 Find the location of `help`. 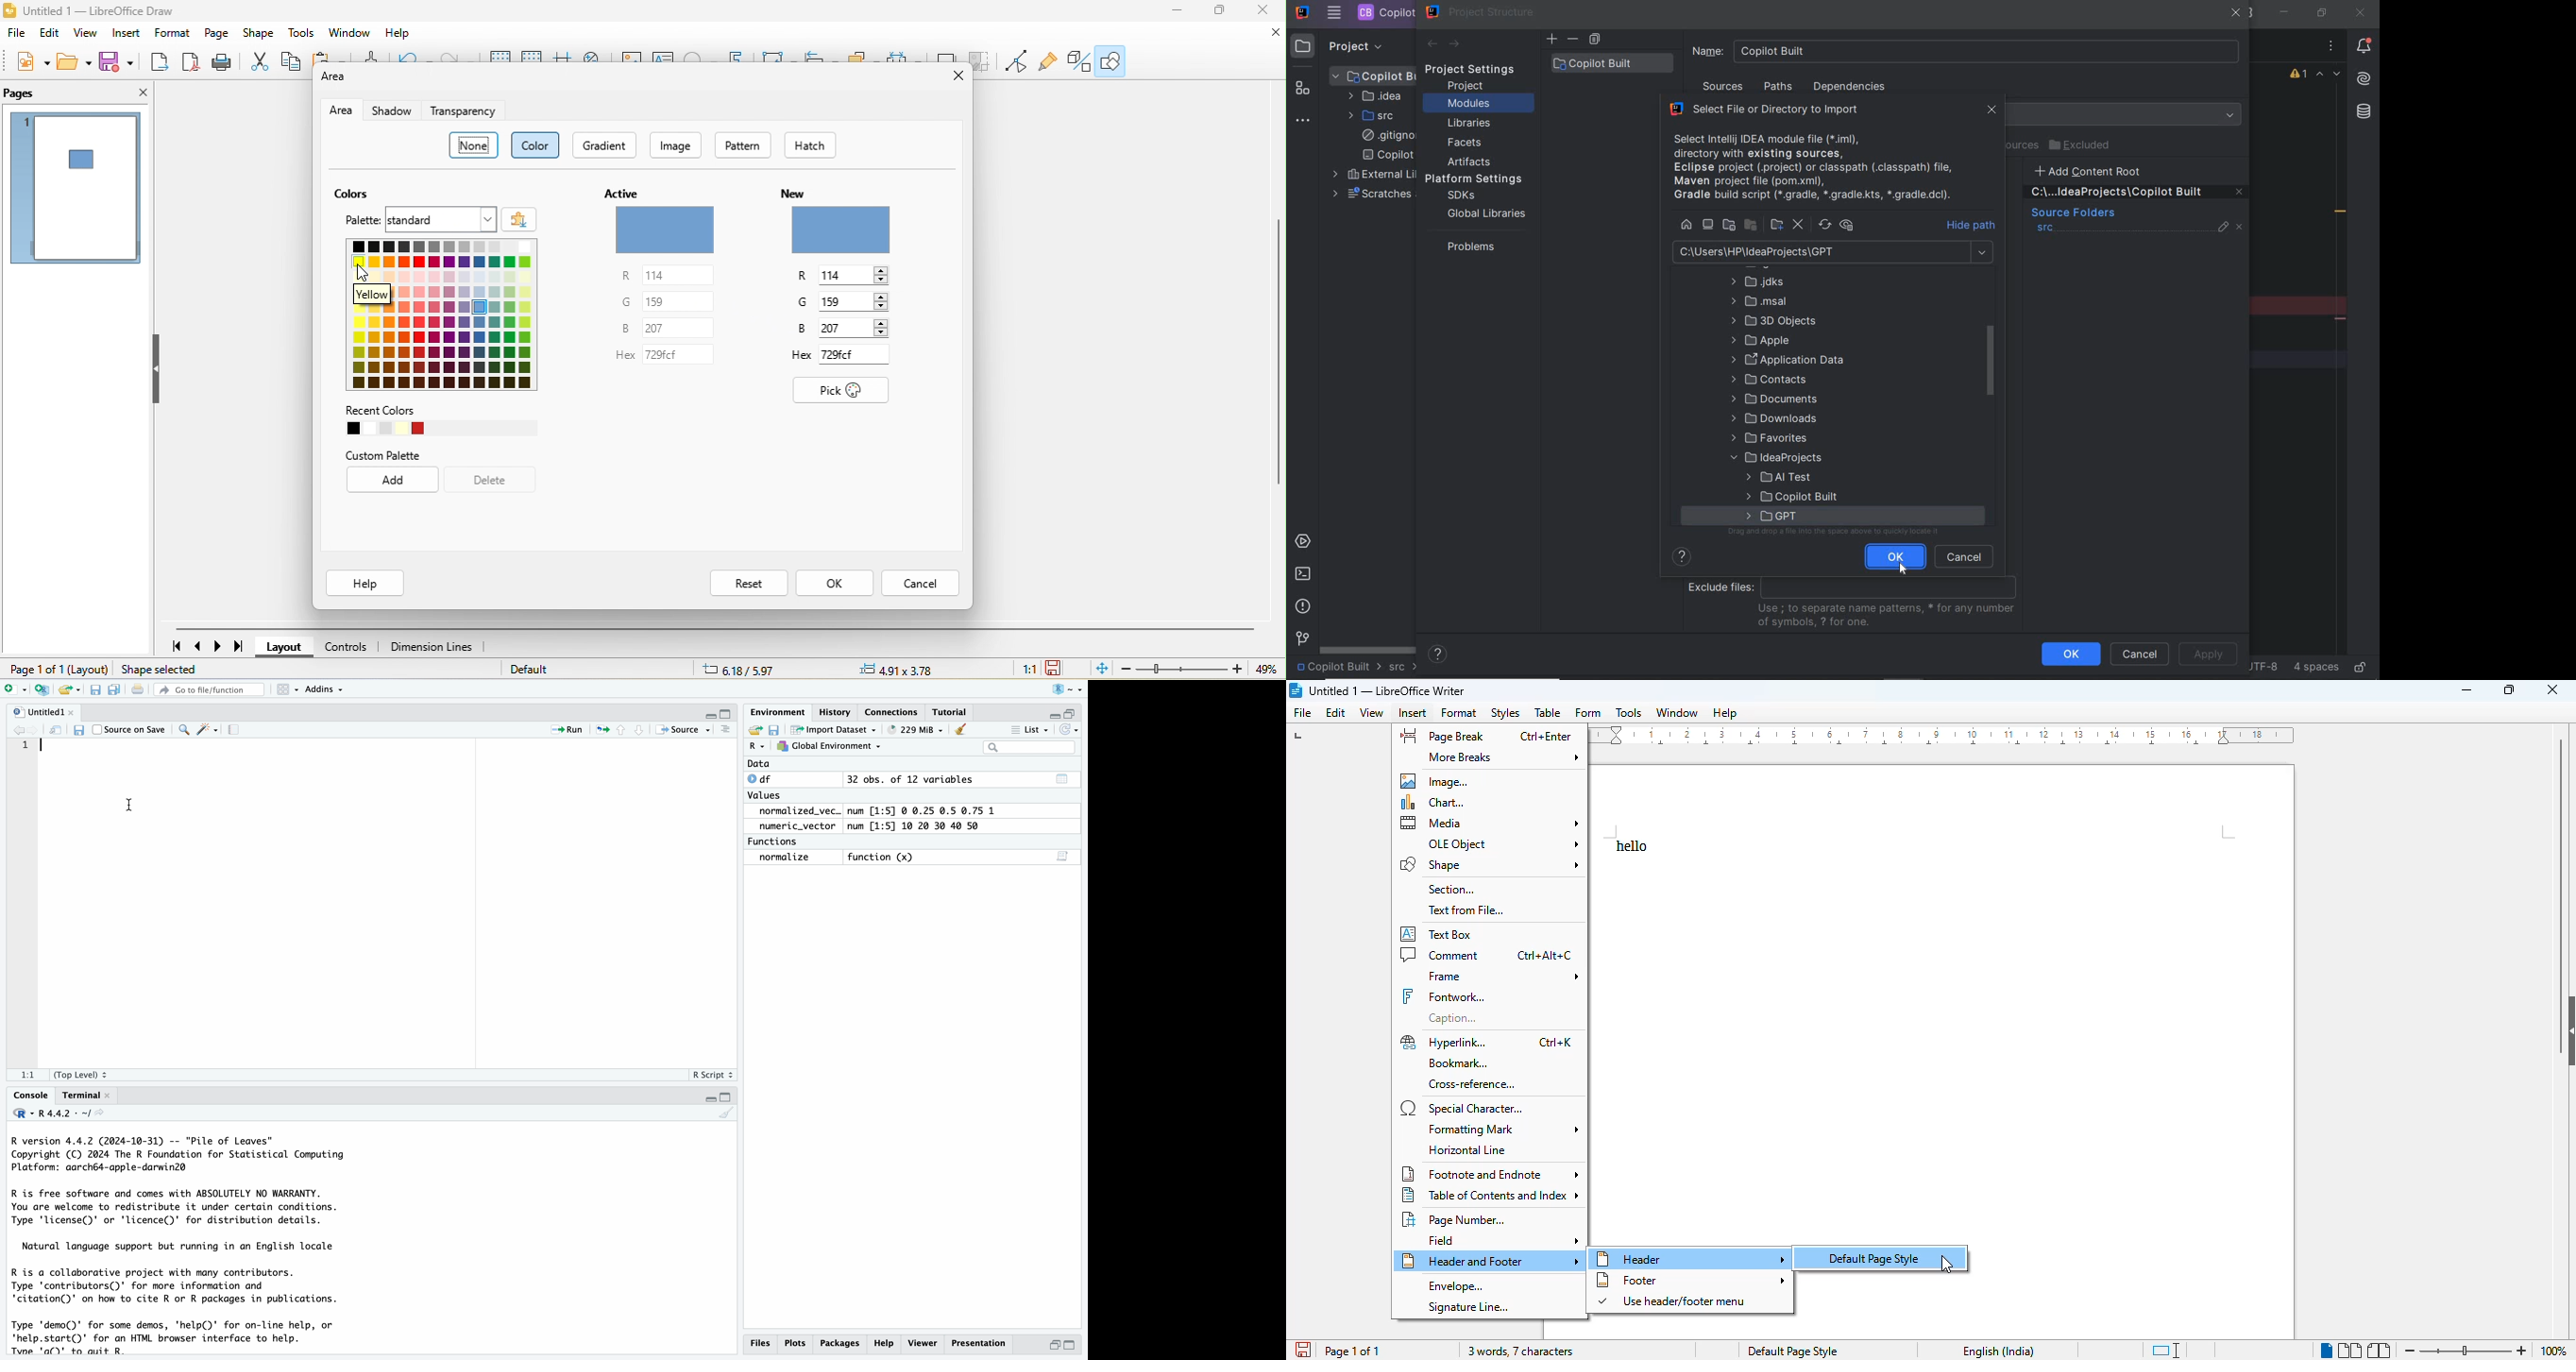

help is located at coordinates (1726, 713).